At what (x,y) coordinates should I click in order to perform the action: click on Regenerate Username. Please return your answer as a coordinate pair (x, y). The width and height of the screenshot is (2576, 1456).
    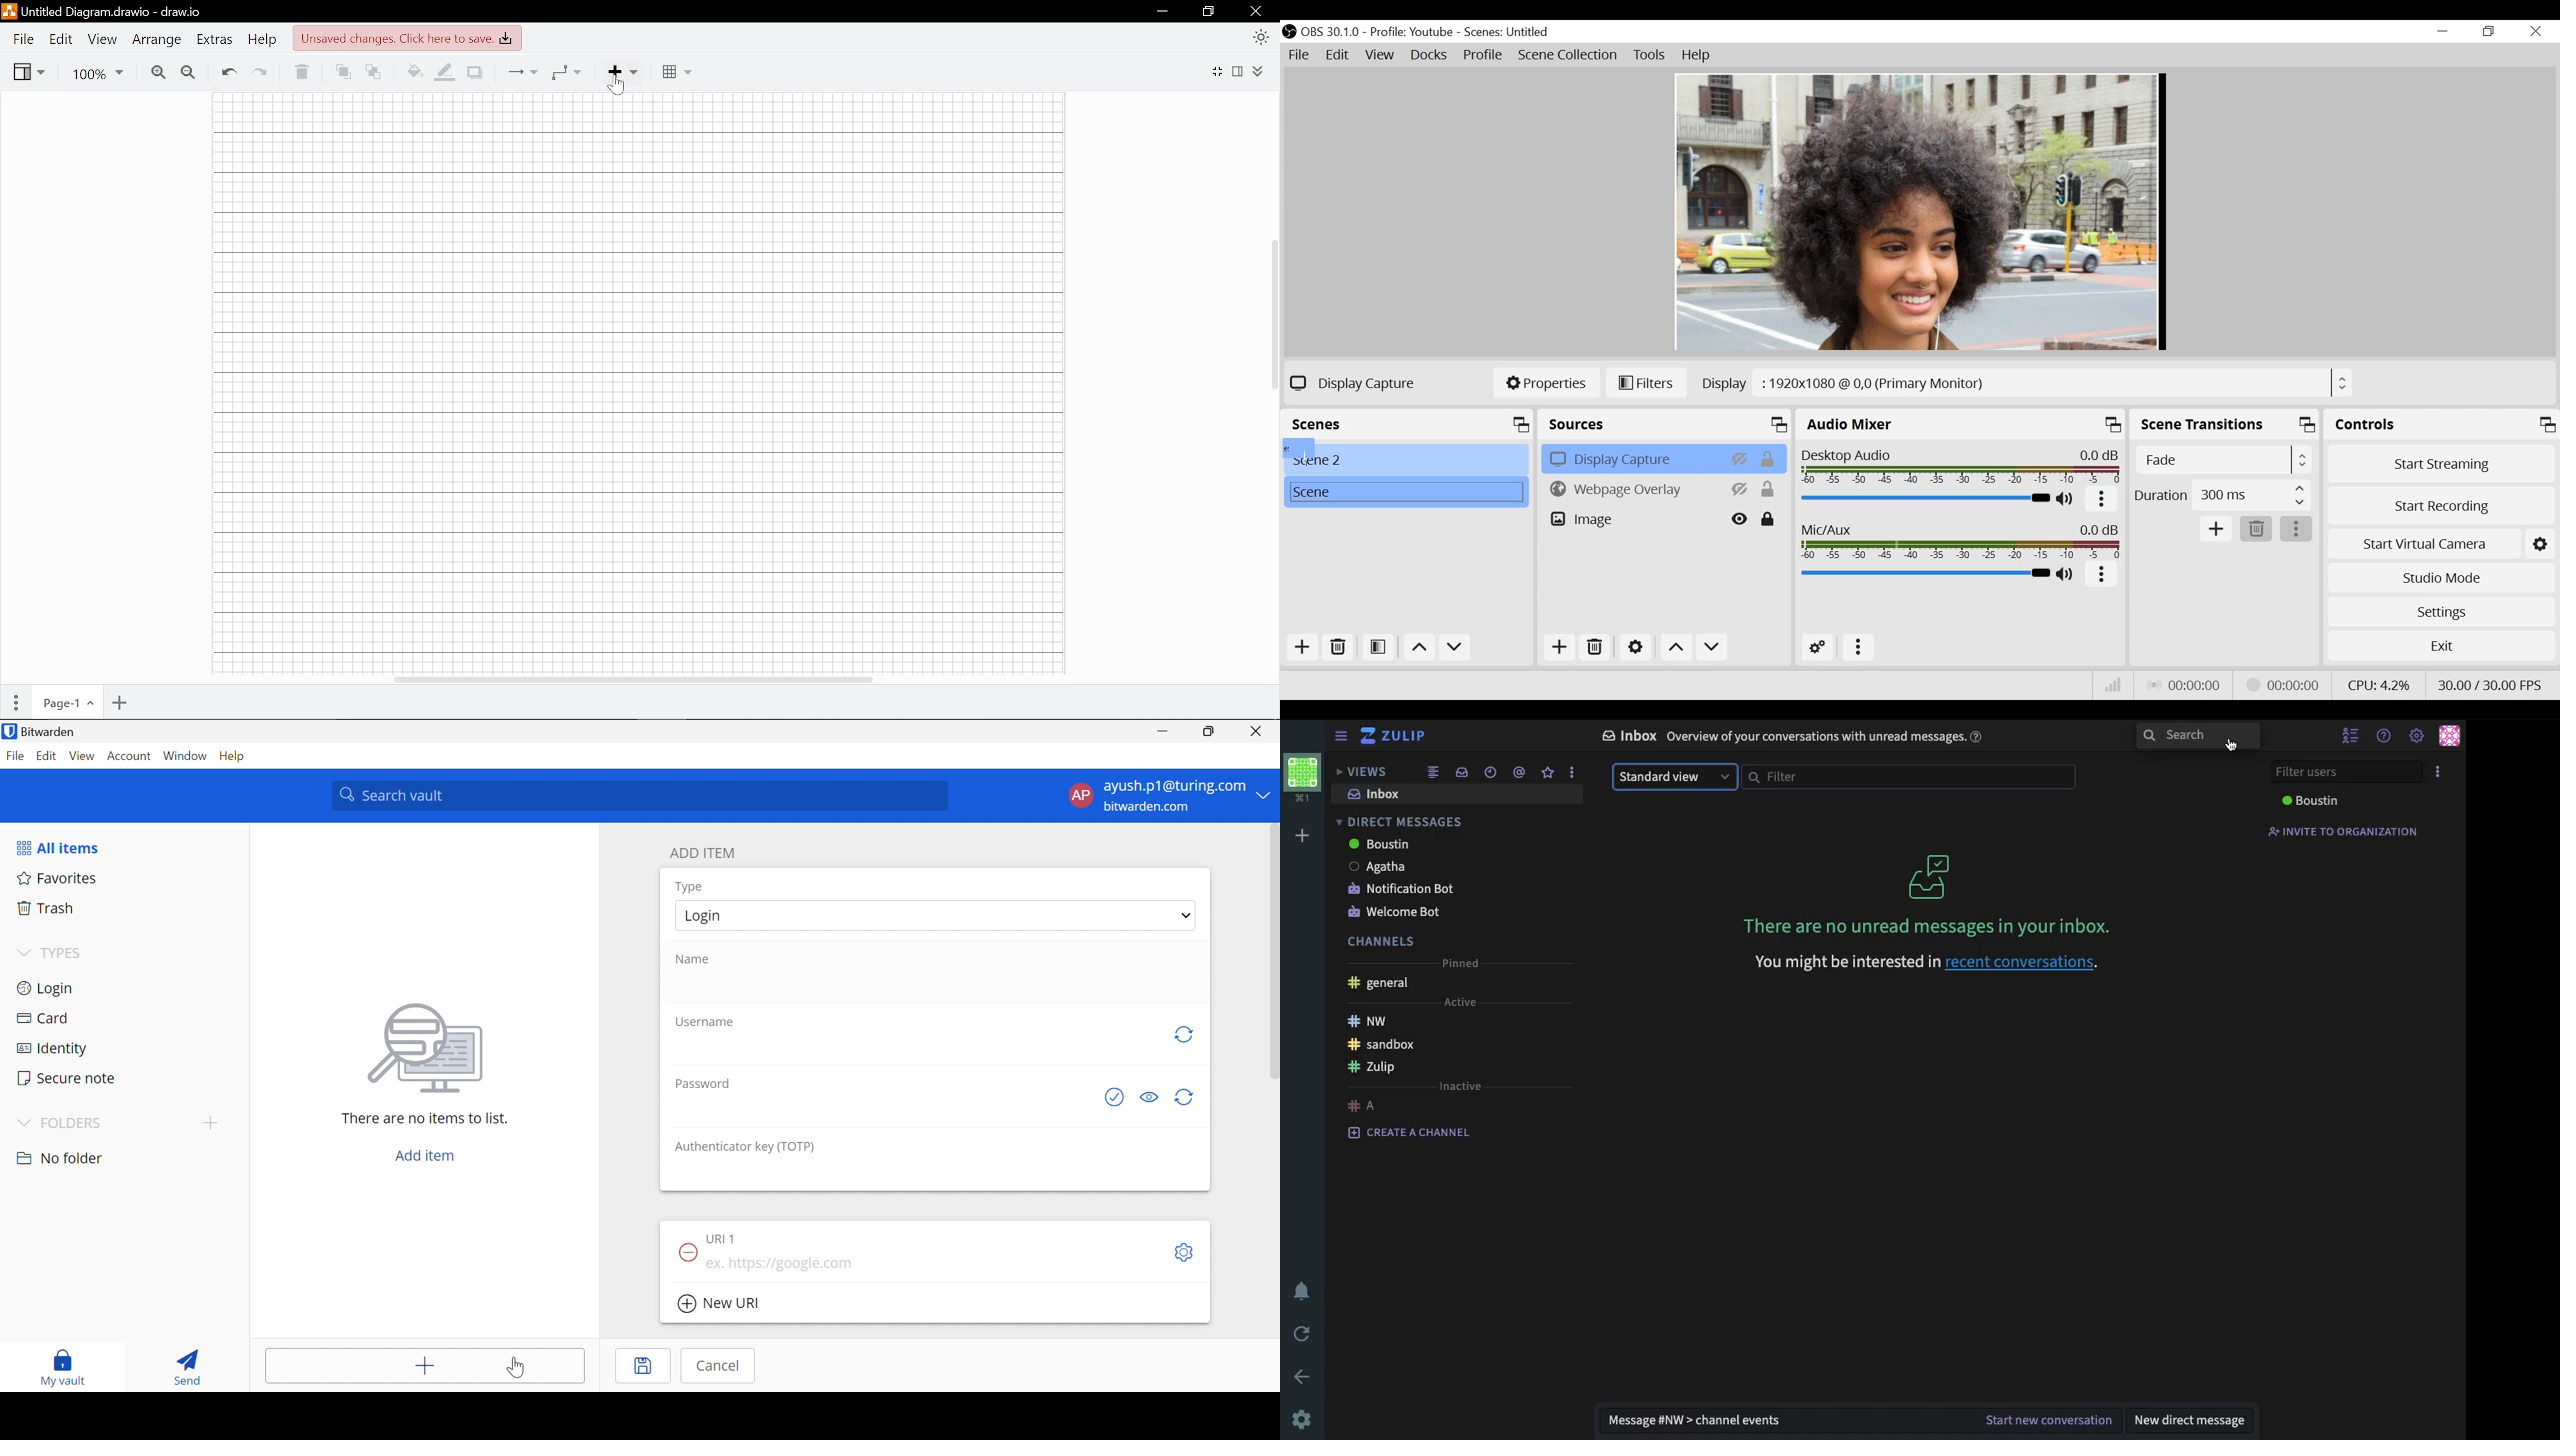
    Looking at the image, I should click on (1183, 1033).